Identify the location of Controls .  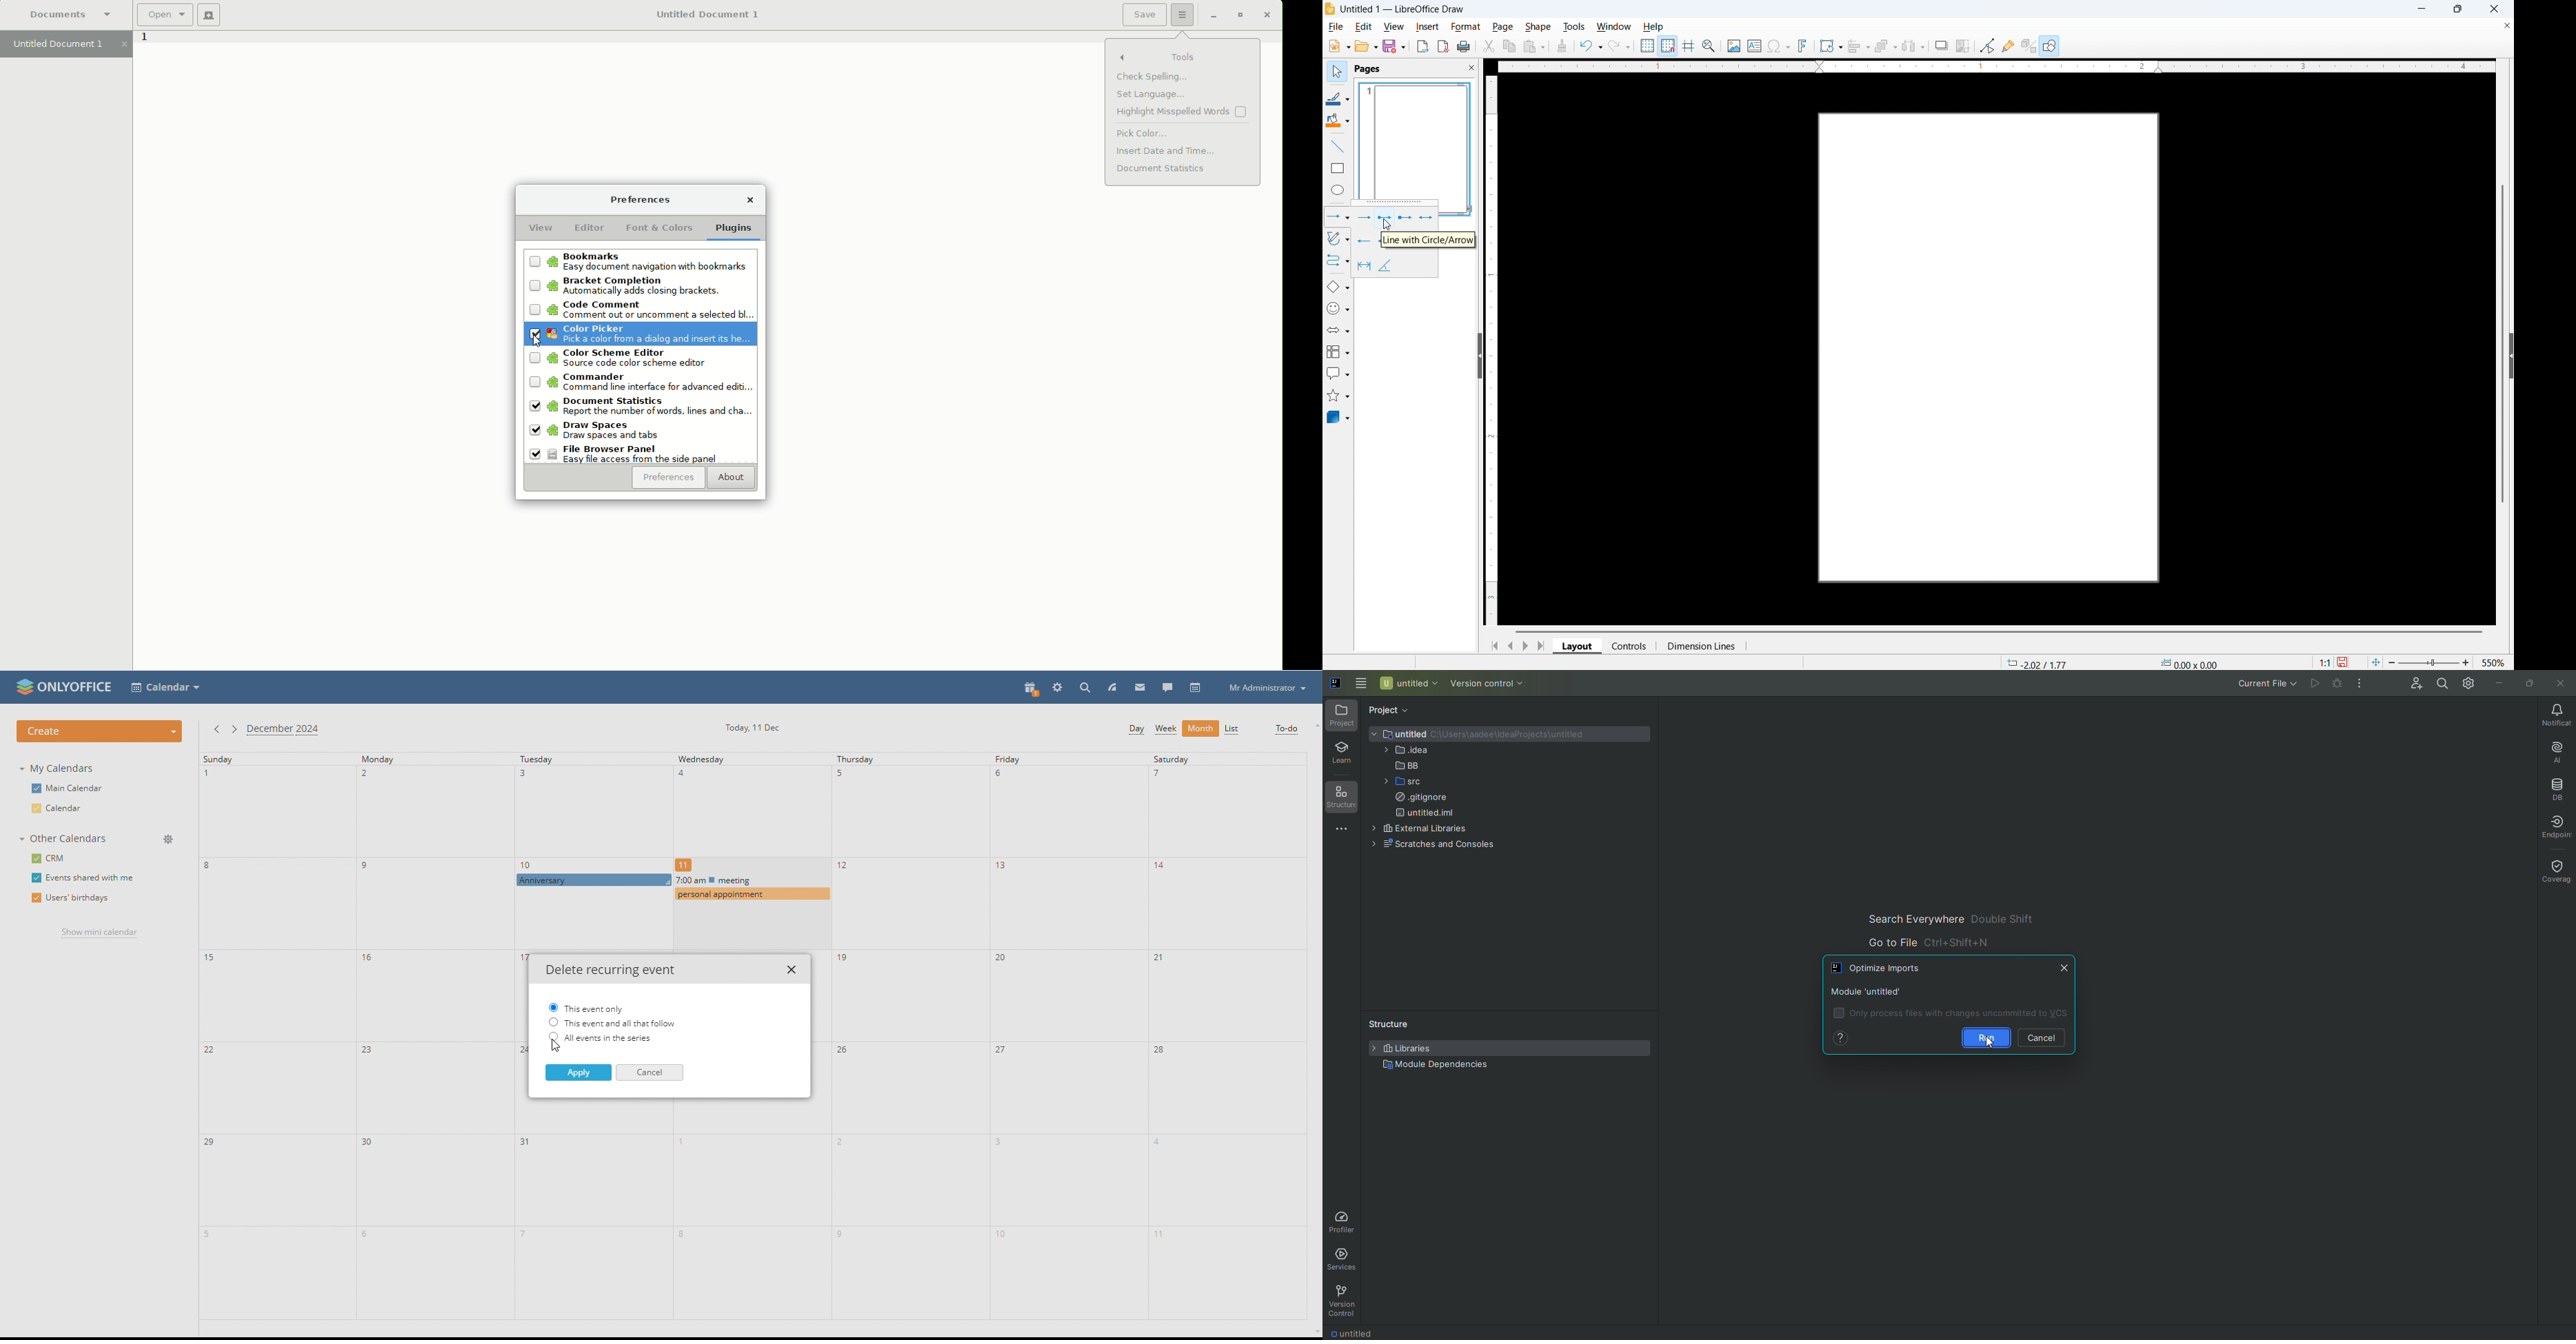
(1630, 646).